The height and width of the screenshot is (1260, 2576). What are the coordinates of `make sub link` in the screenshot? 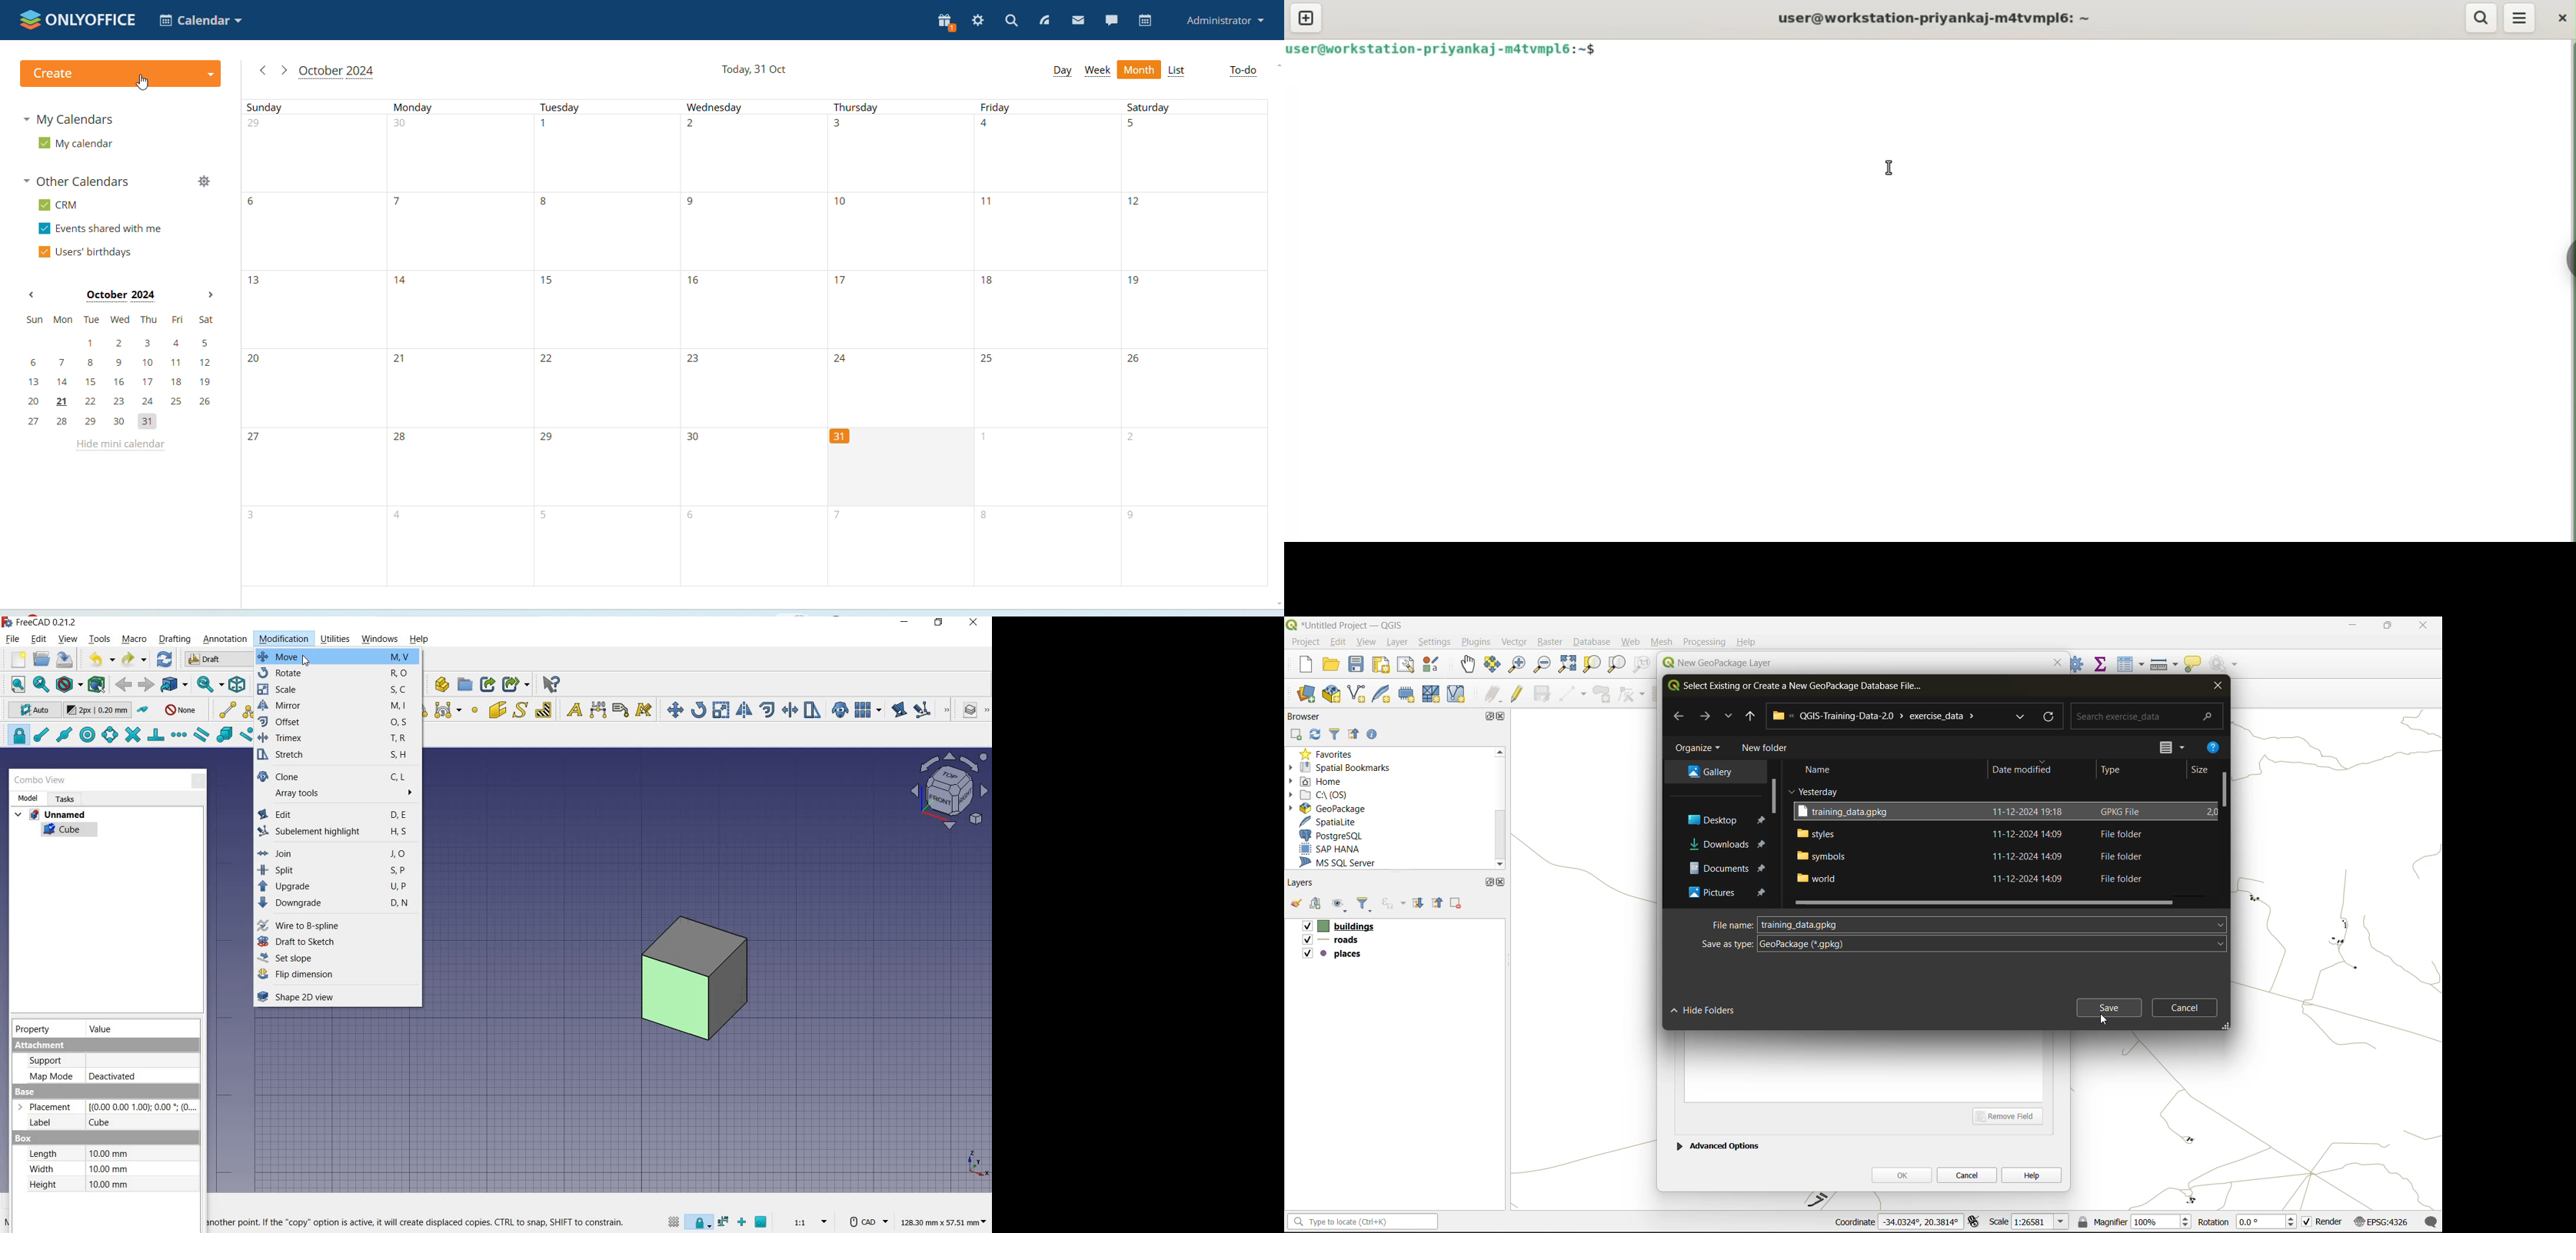 It's located at (516, 684).